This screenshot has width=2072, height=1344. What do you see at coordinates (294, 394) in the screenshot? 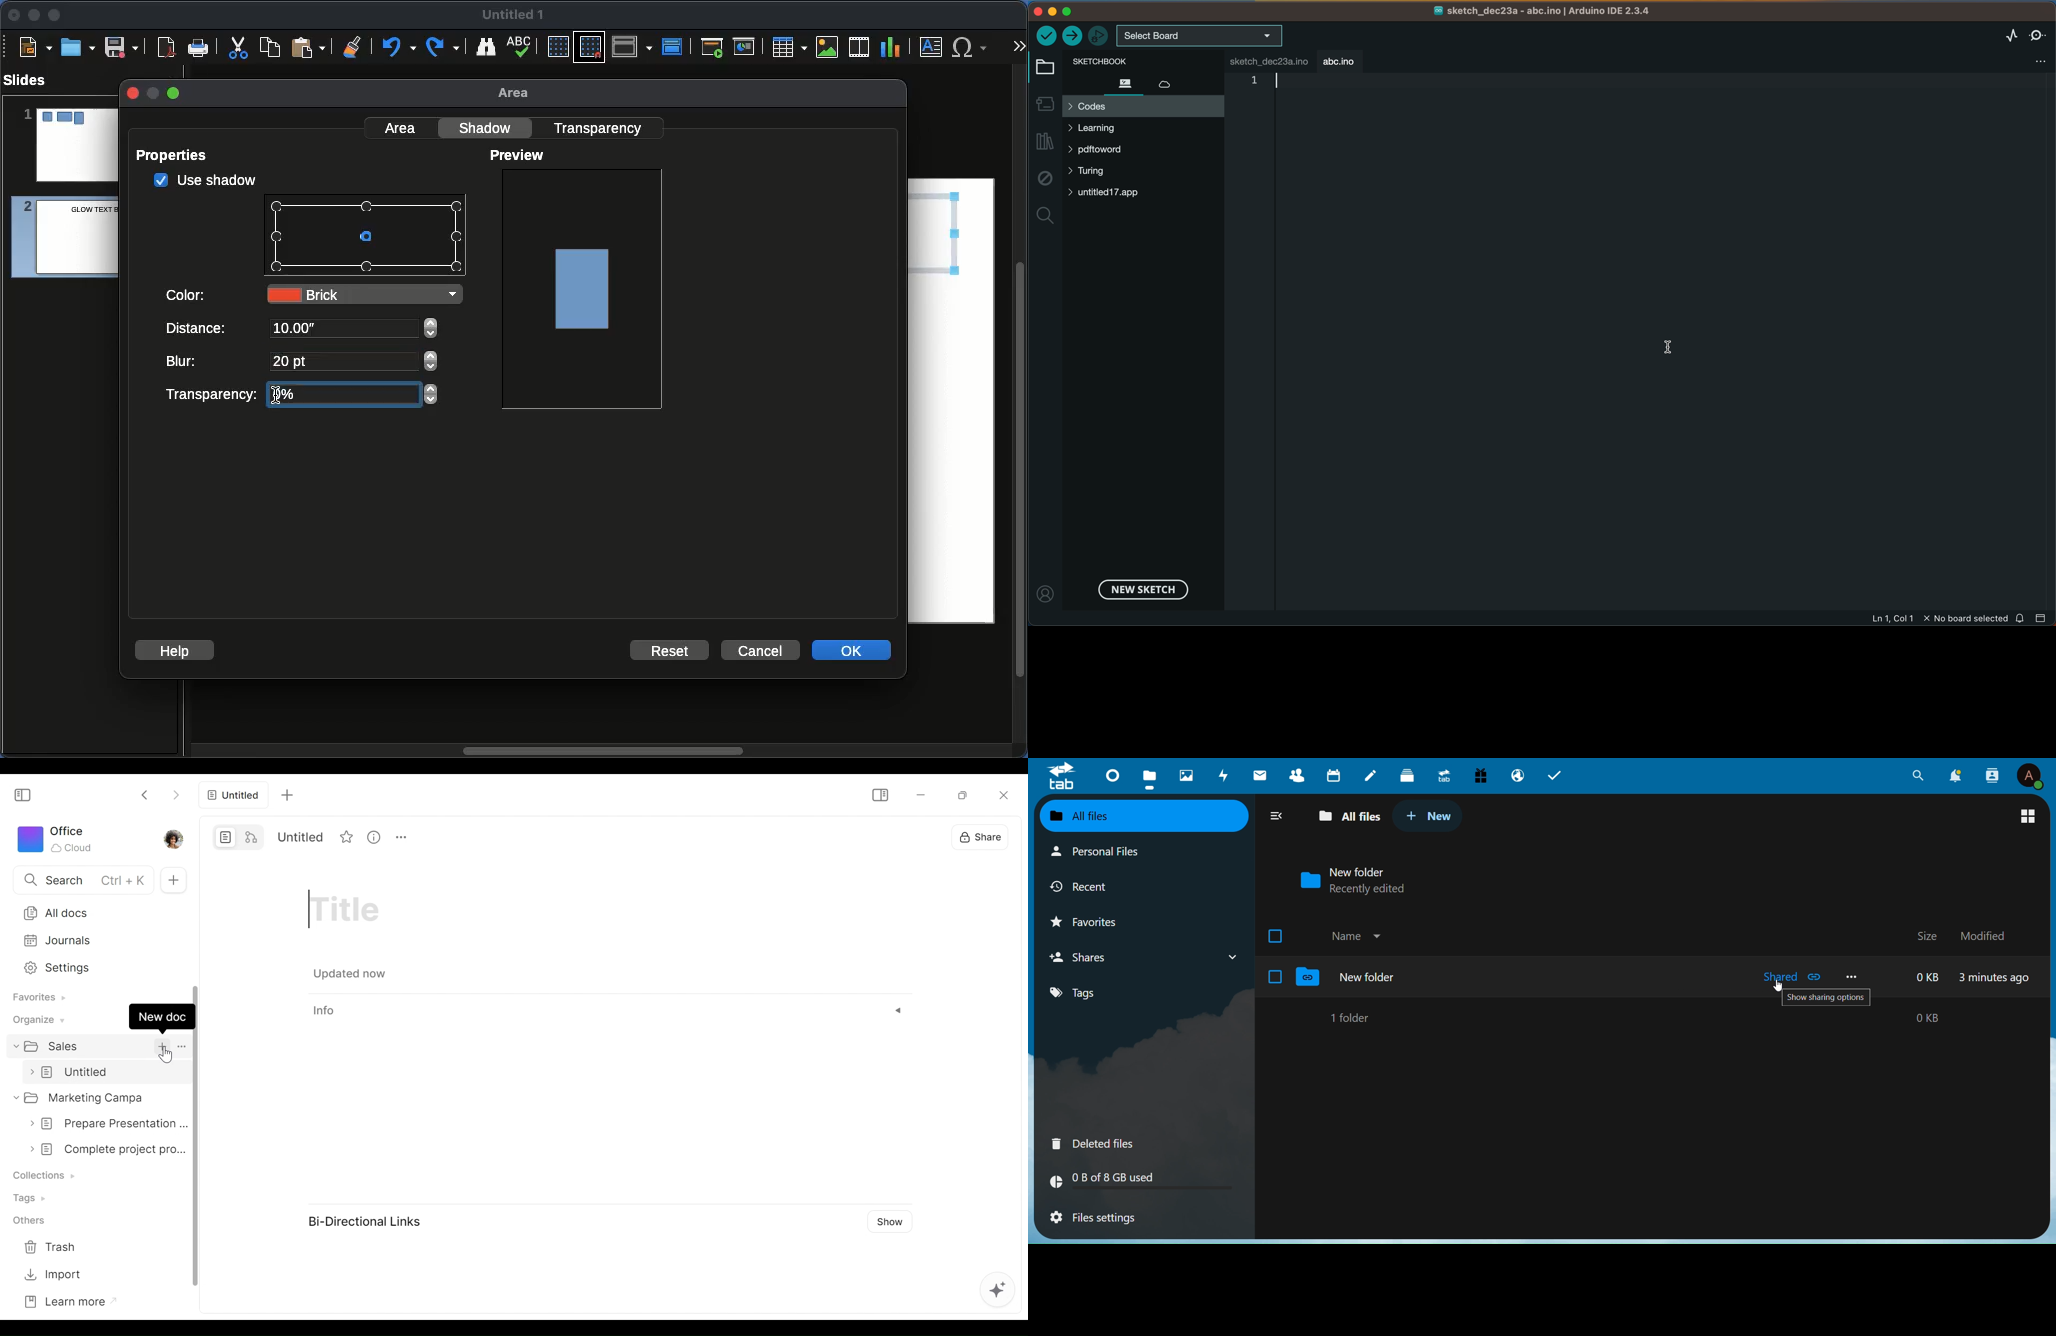
I see `50%` at bounding box center [294, 394].